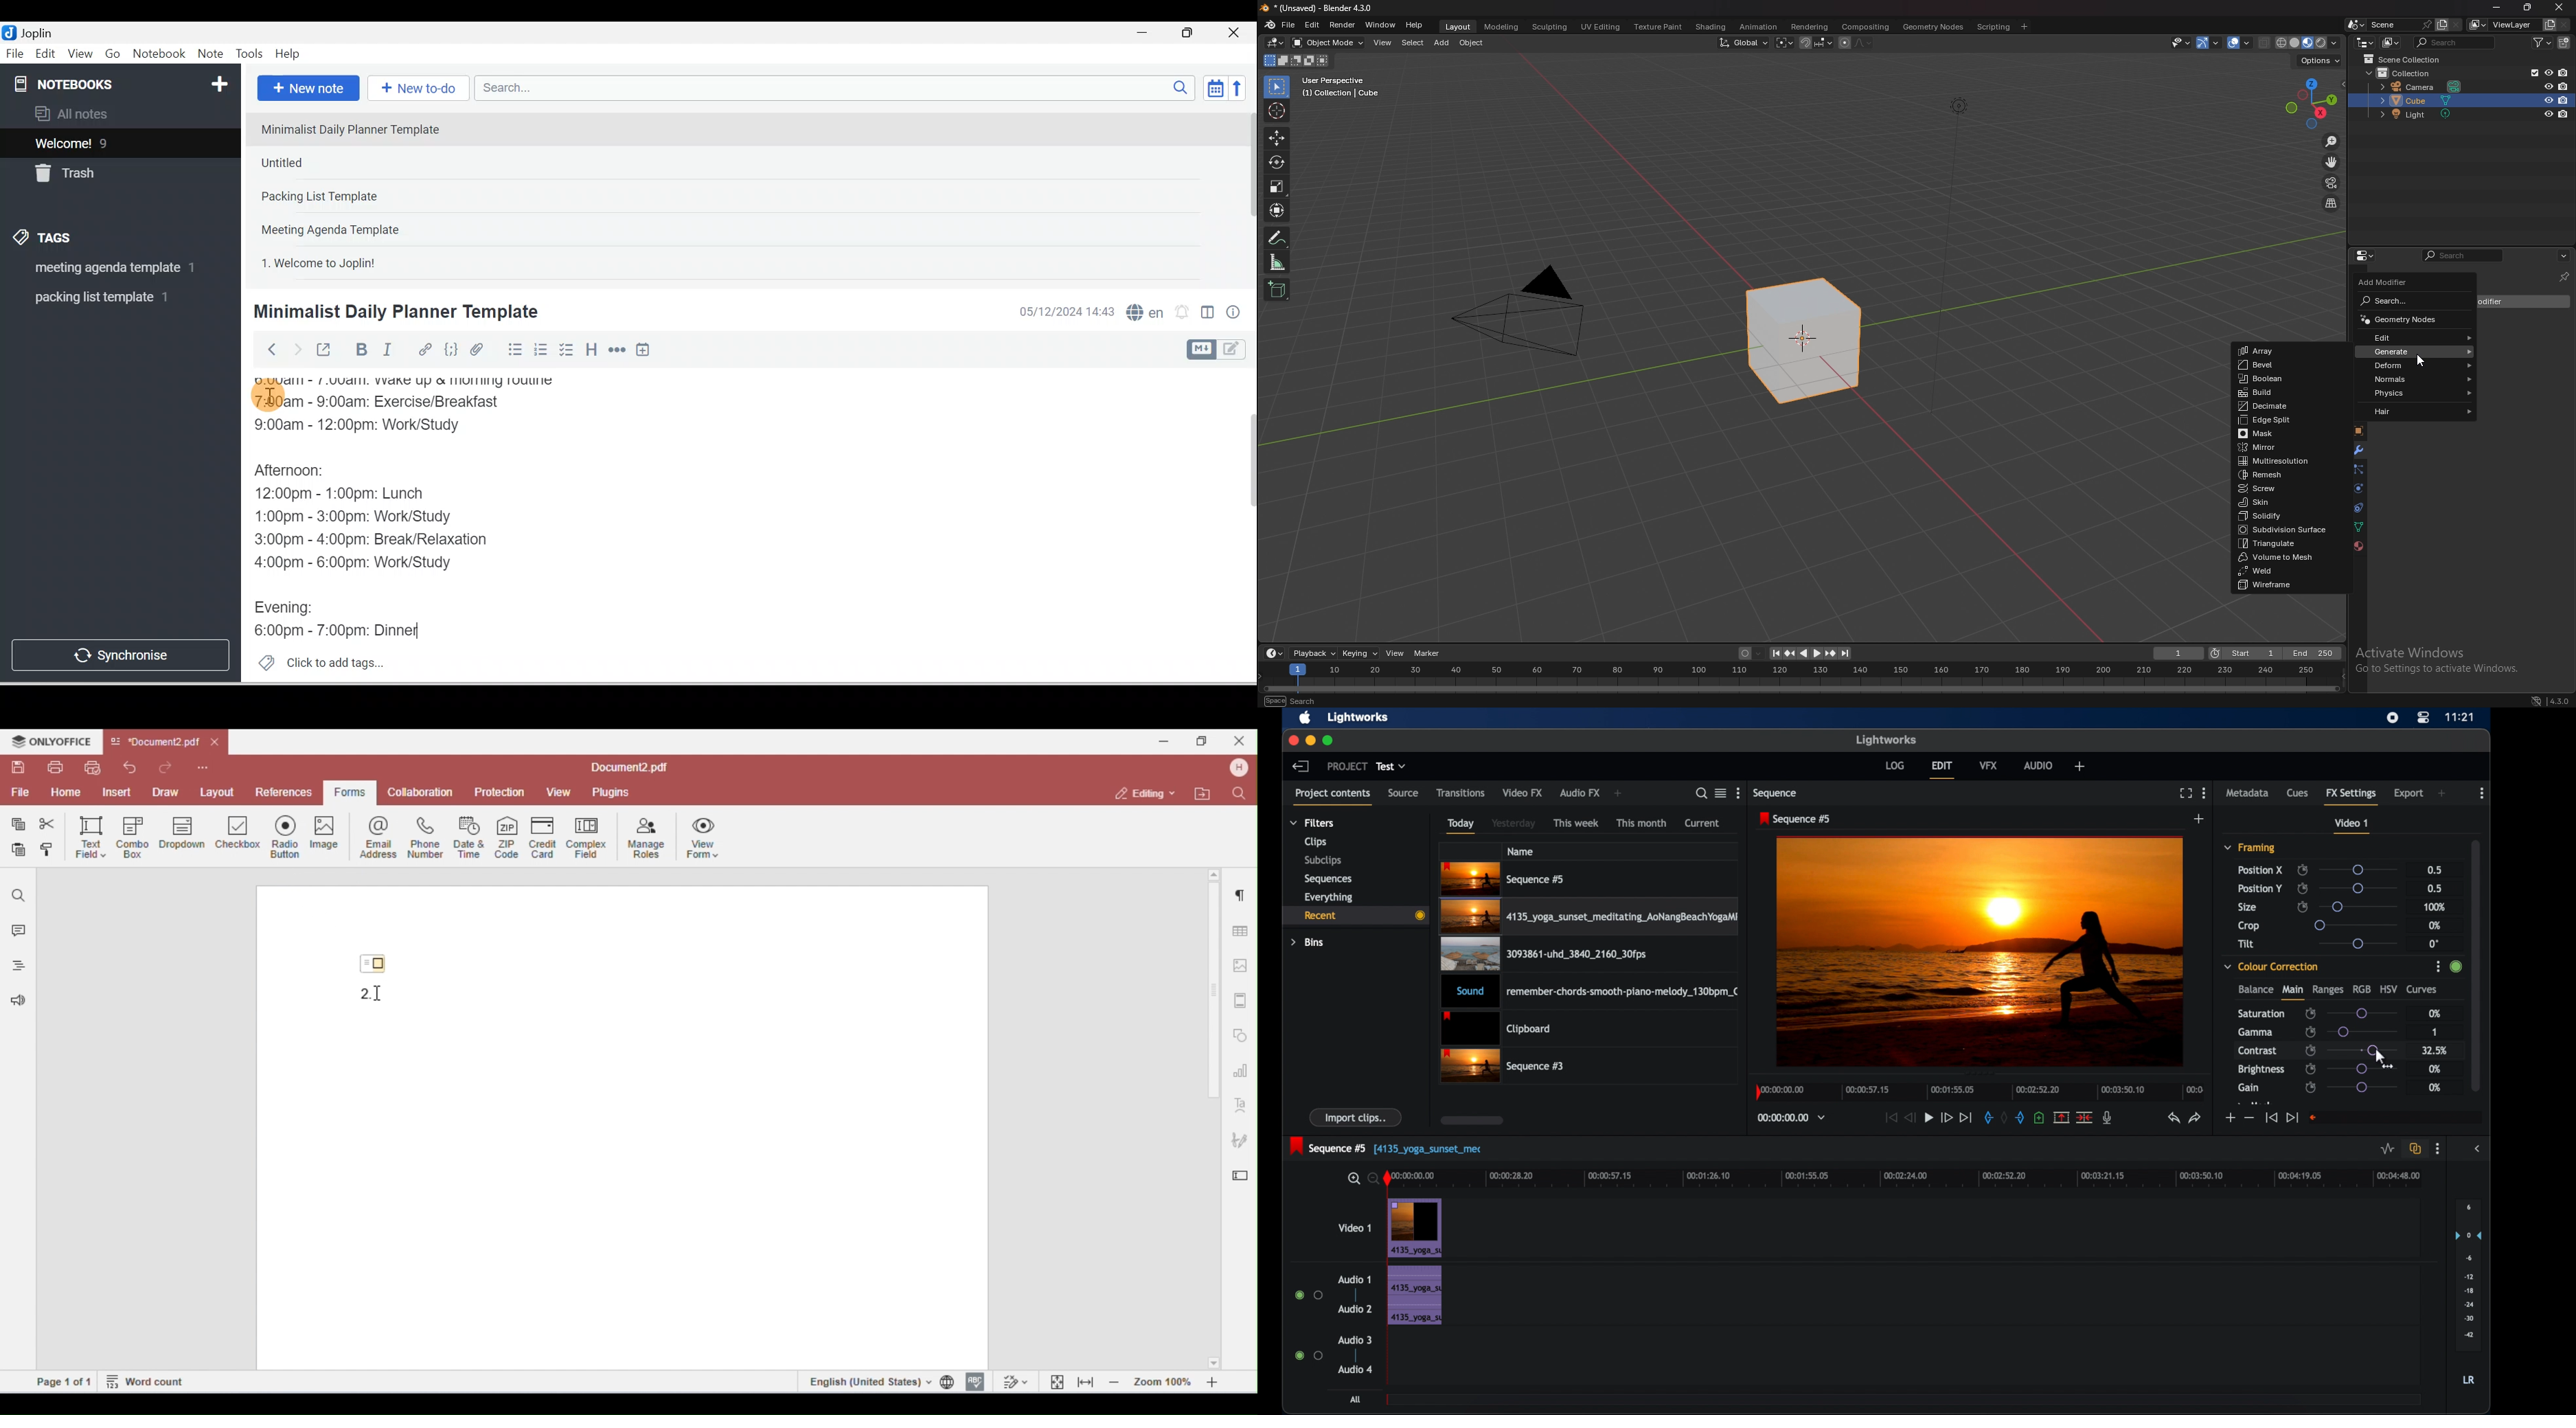 The height and width of the screenshot is (1428, 2576). What do you see at coordinates (1316, 842) in the screenshot?
I see `clips` at bounding box center [1316, 842].